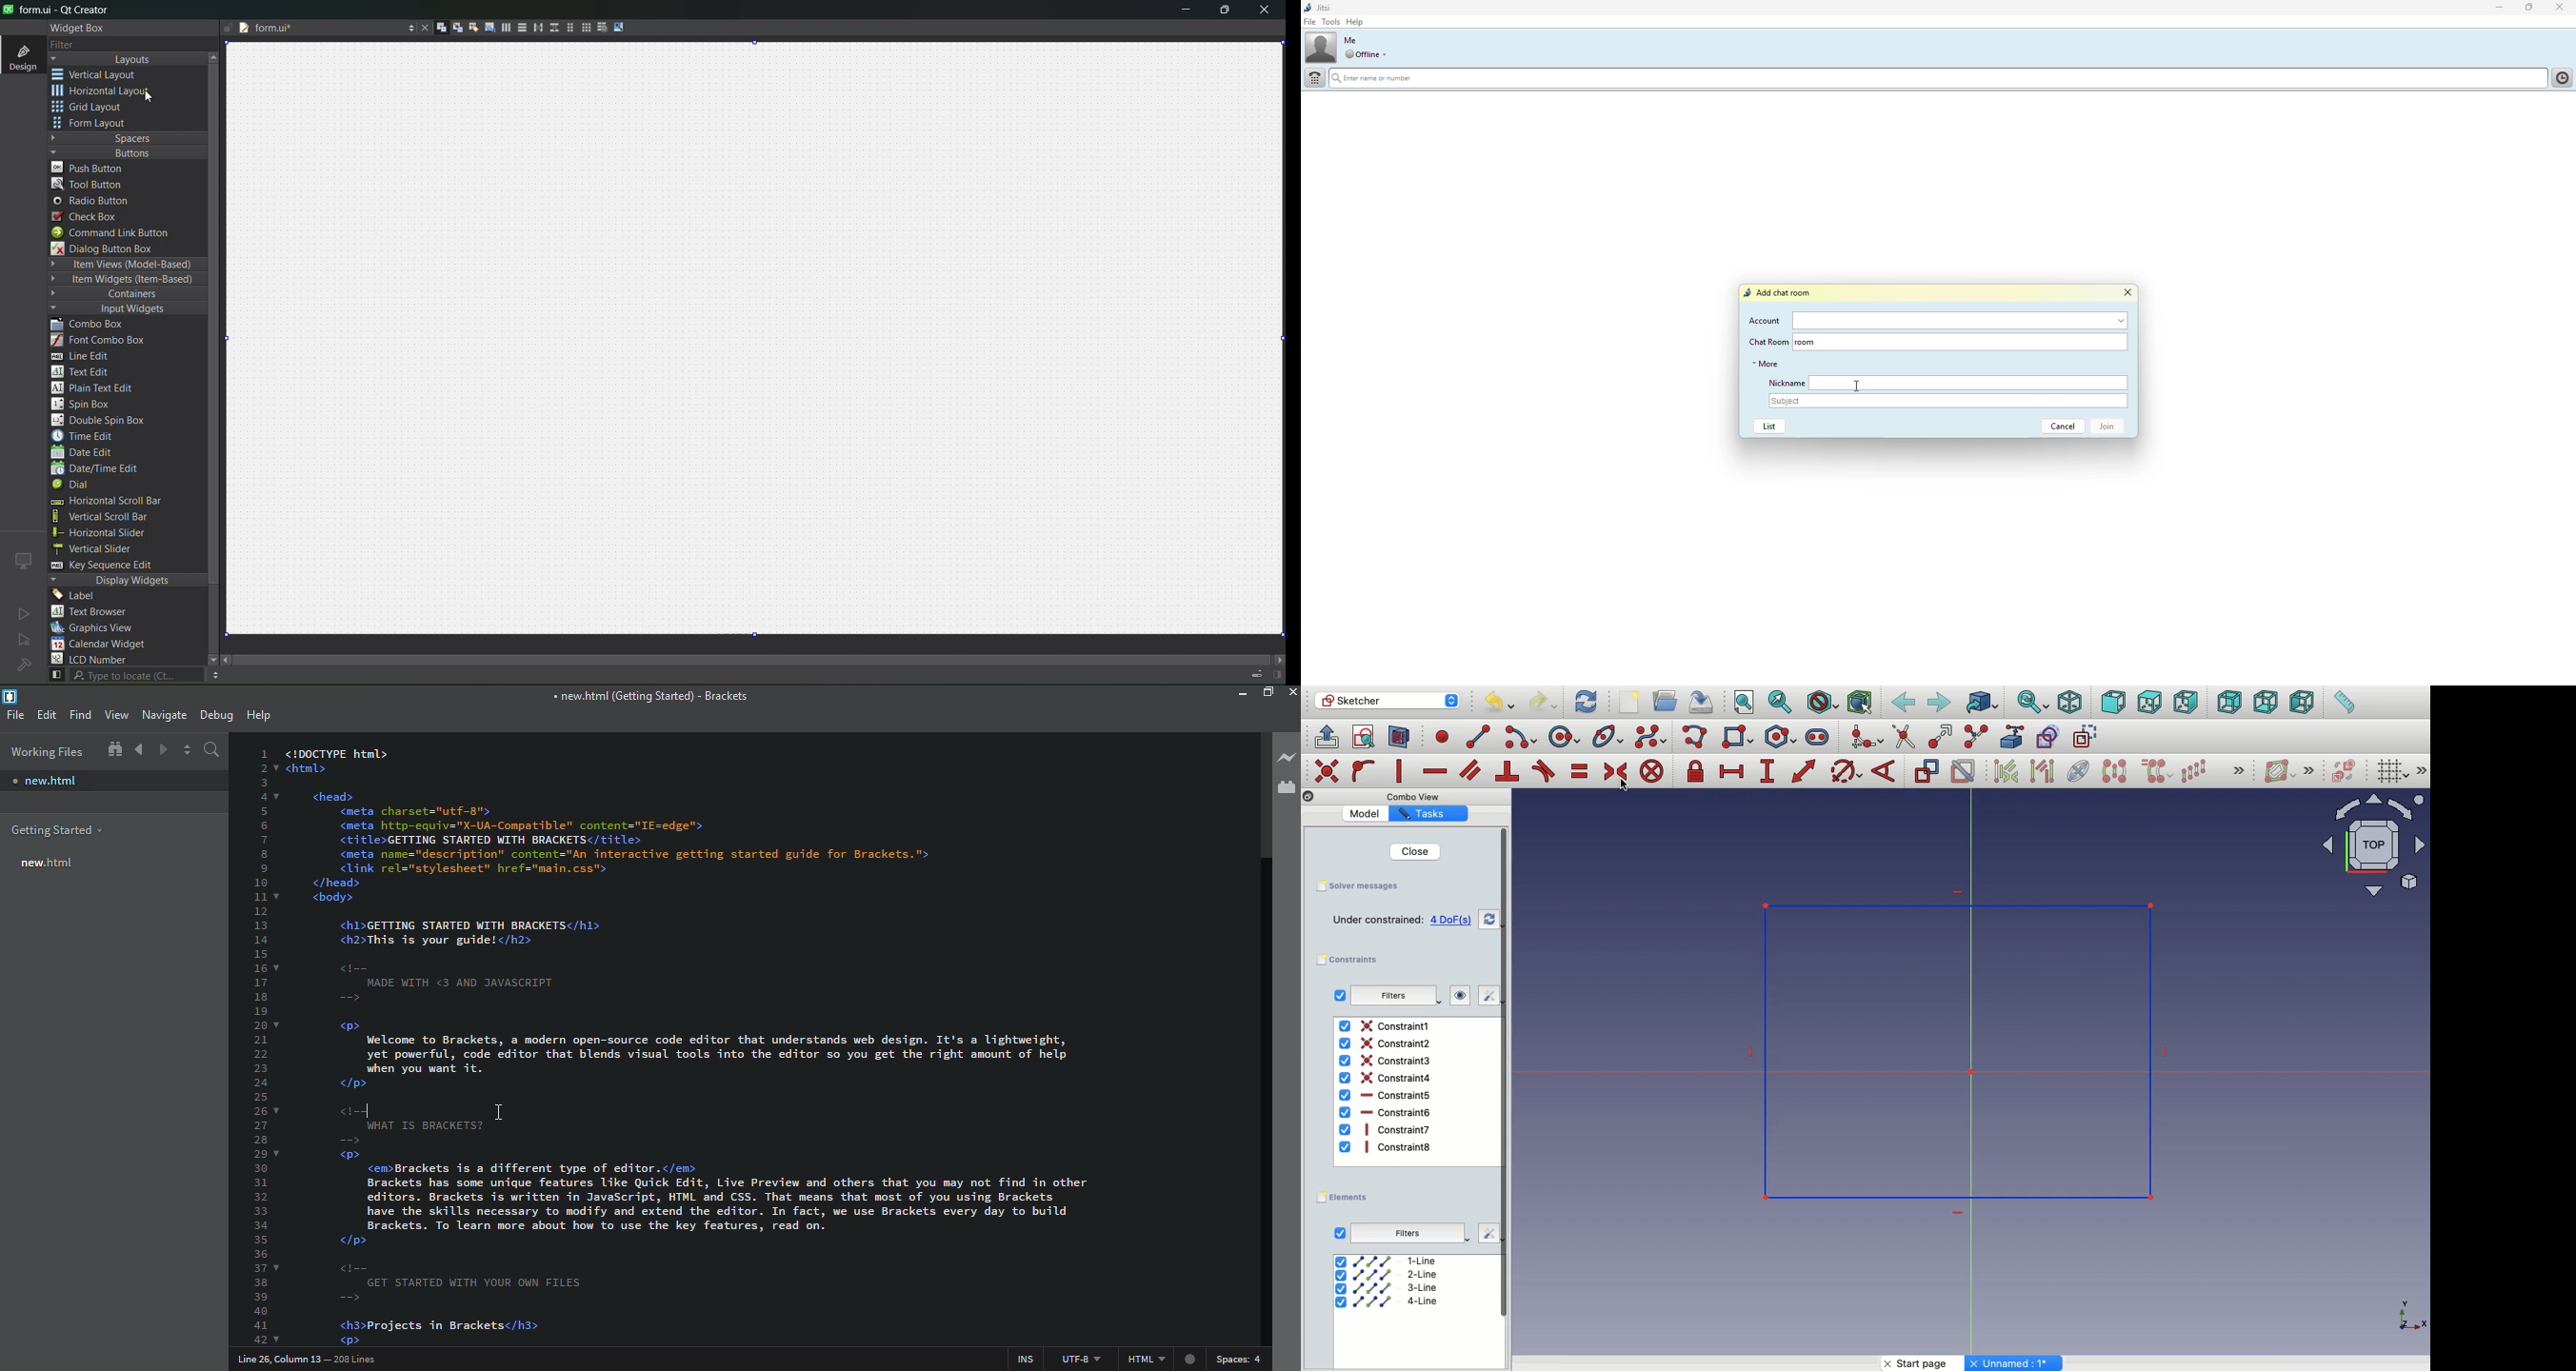  Describe the element at coordinates (121, 295) in the screenshot. I see `containers` at that location.